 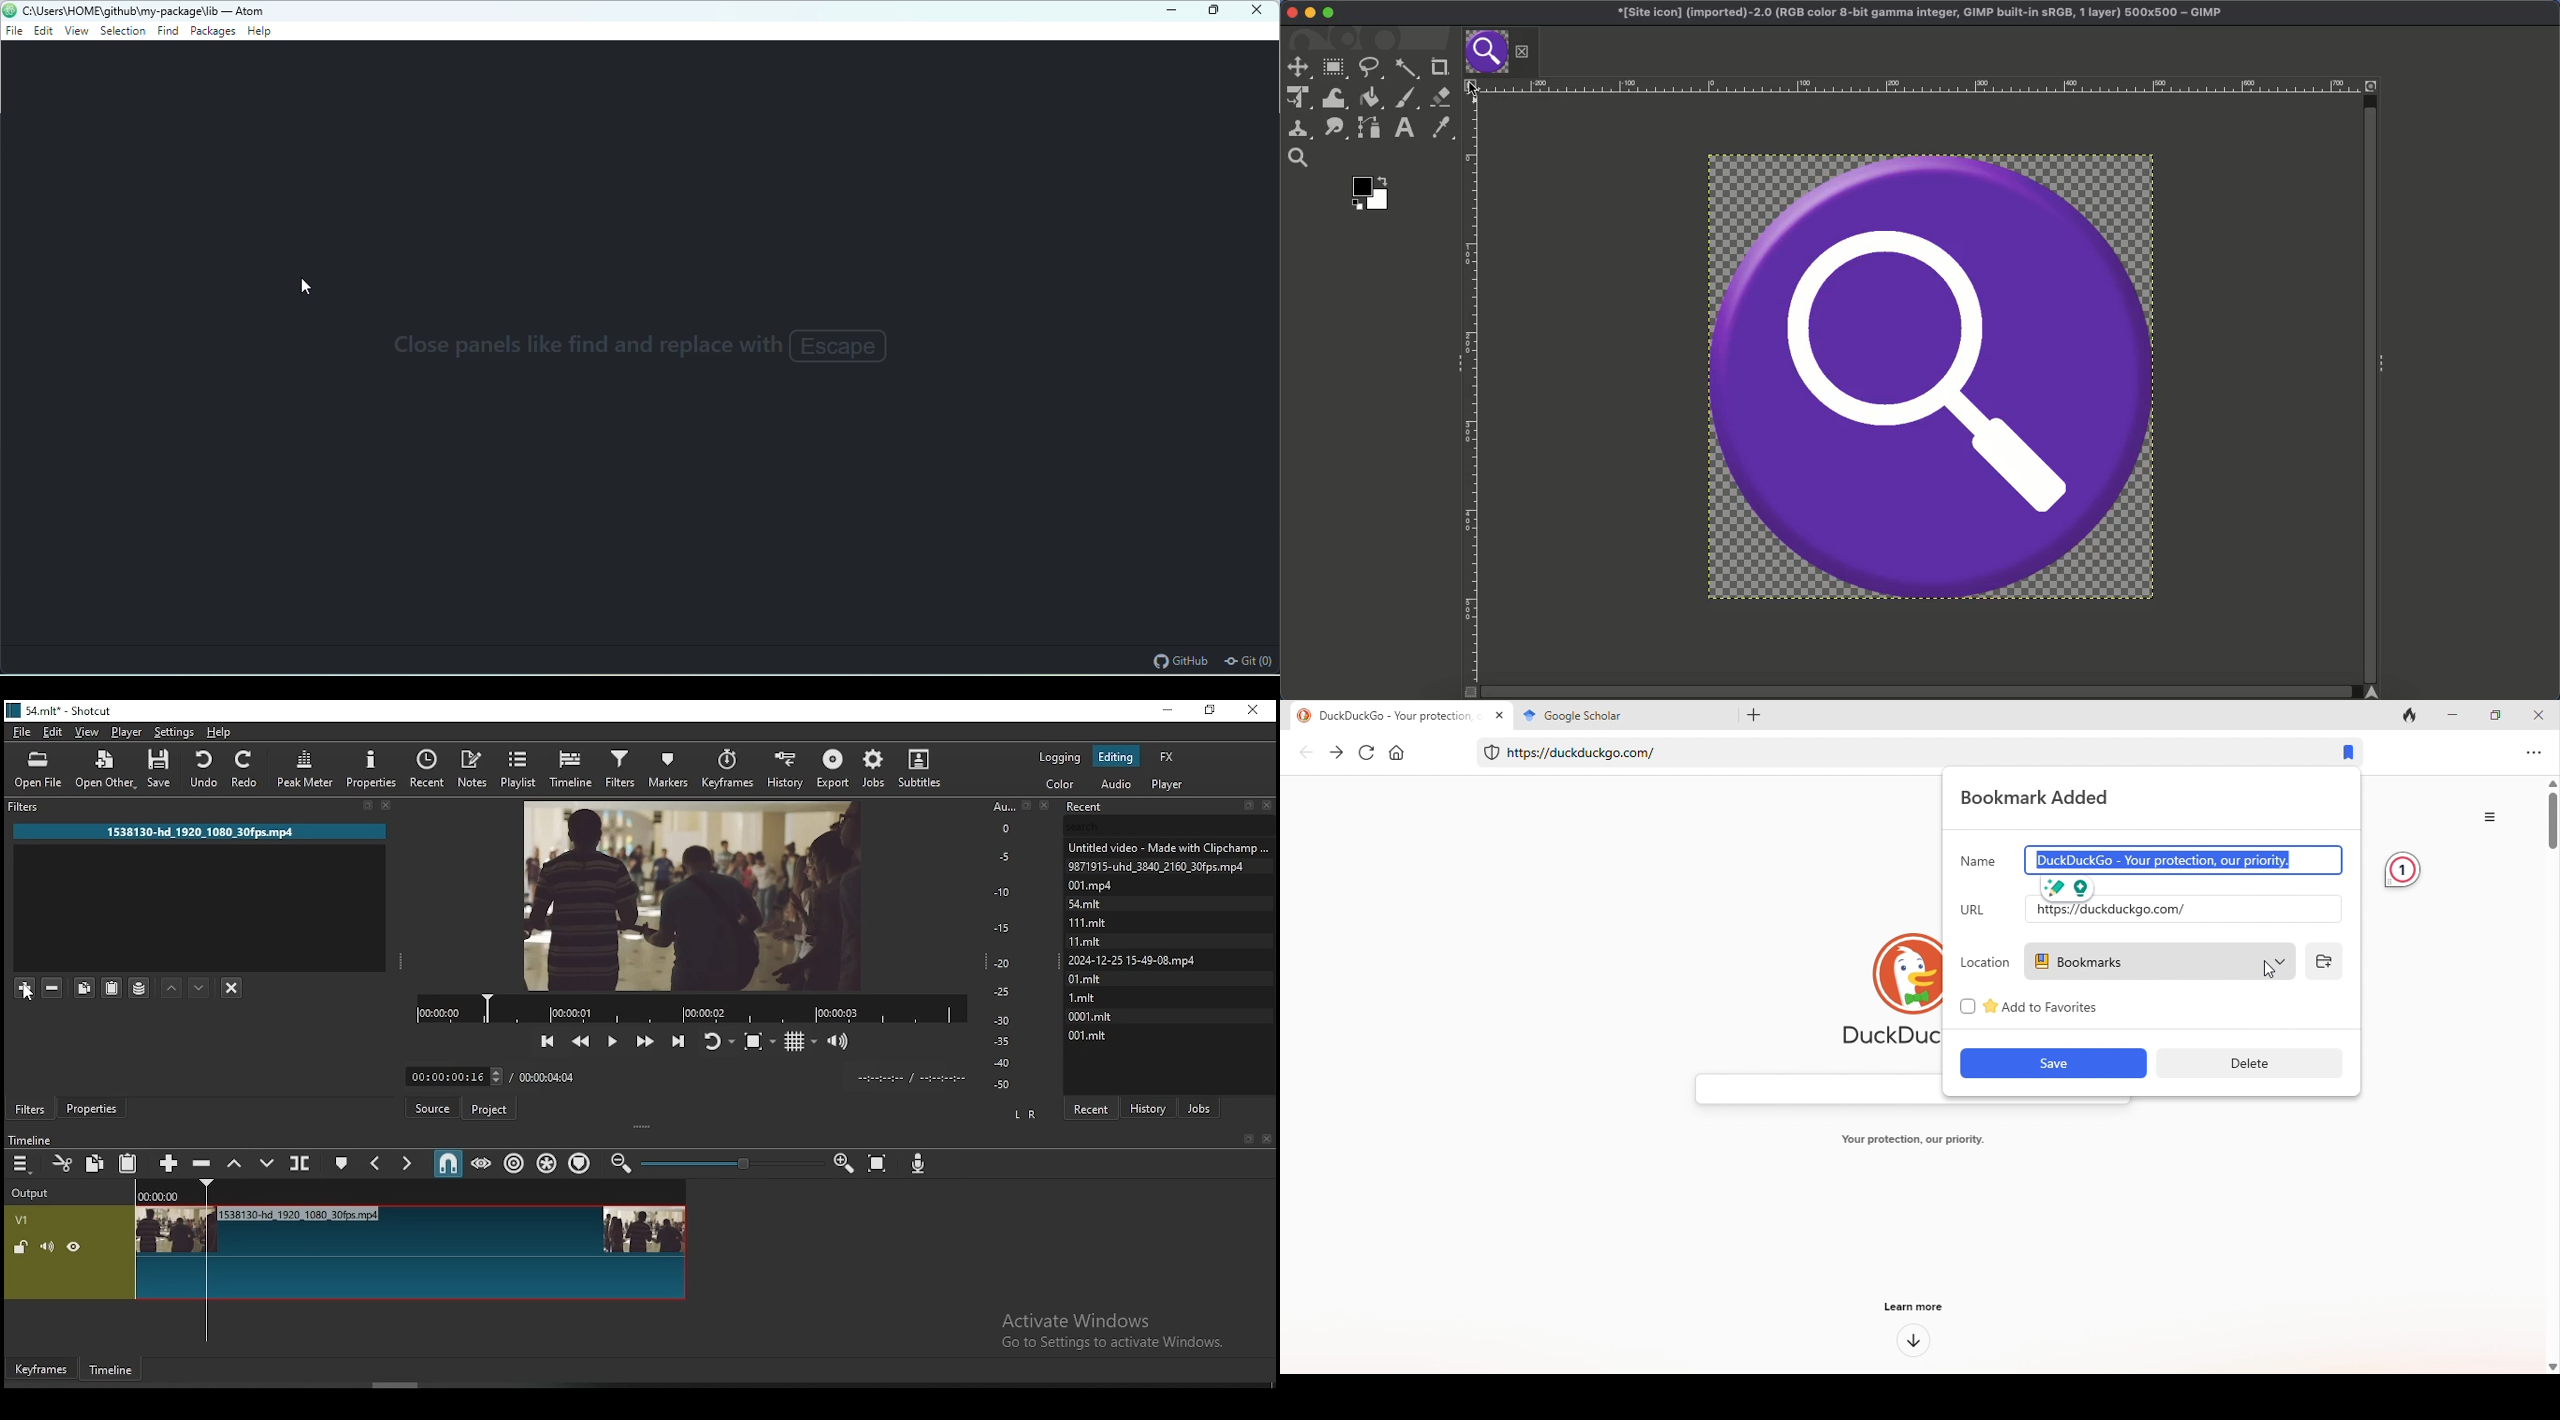 I want to click on Maximize, so click(x=1332, y=13).